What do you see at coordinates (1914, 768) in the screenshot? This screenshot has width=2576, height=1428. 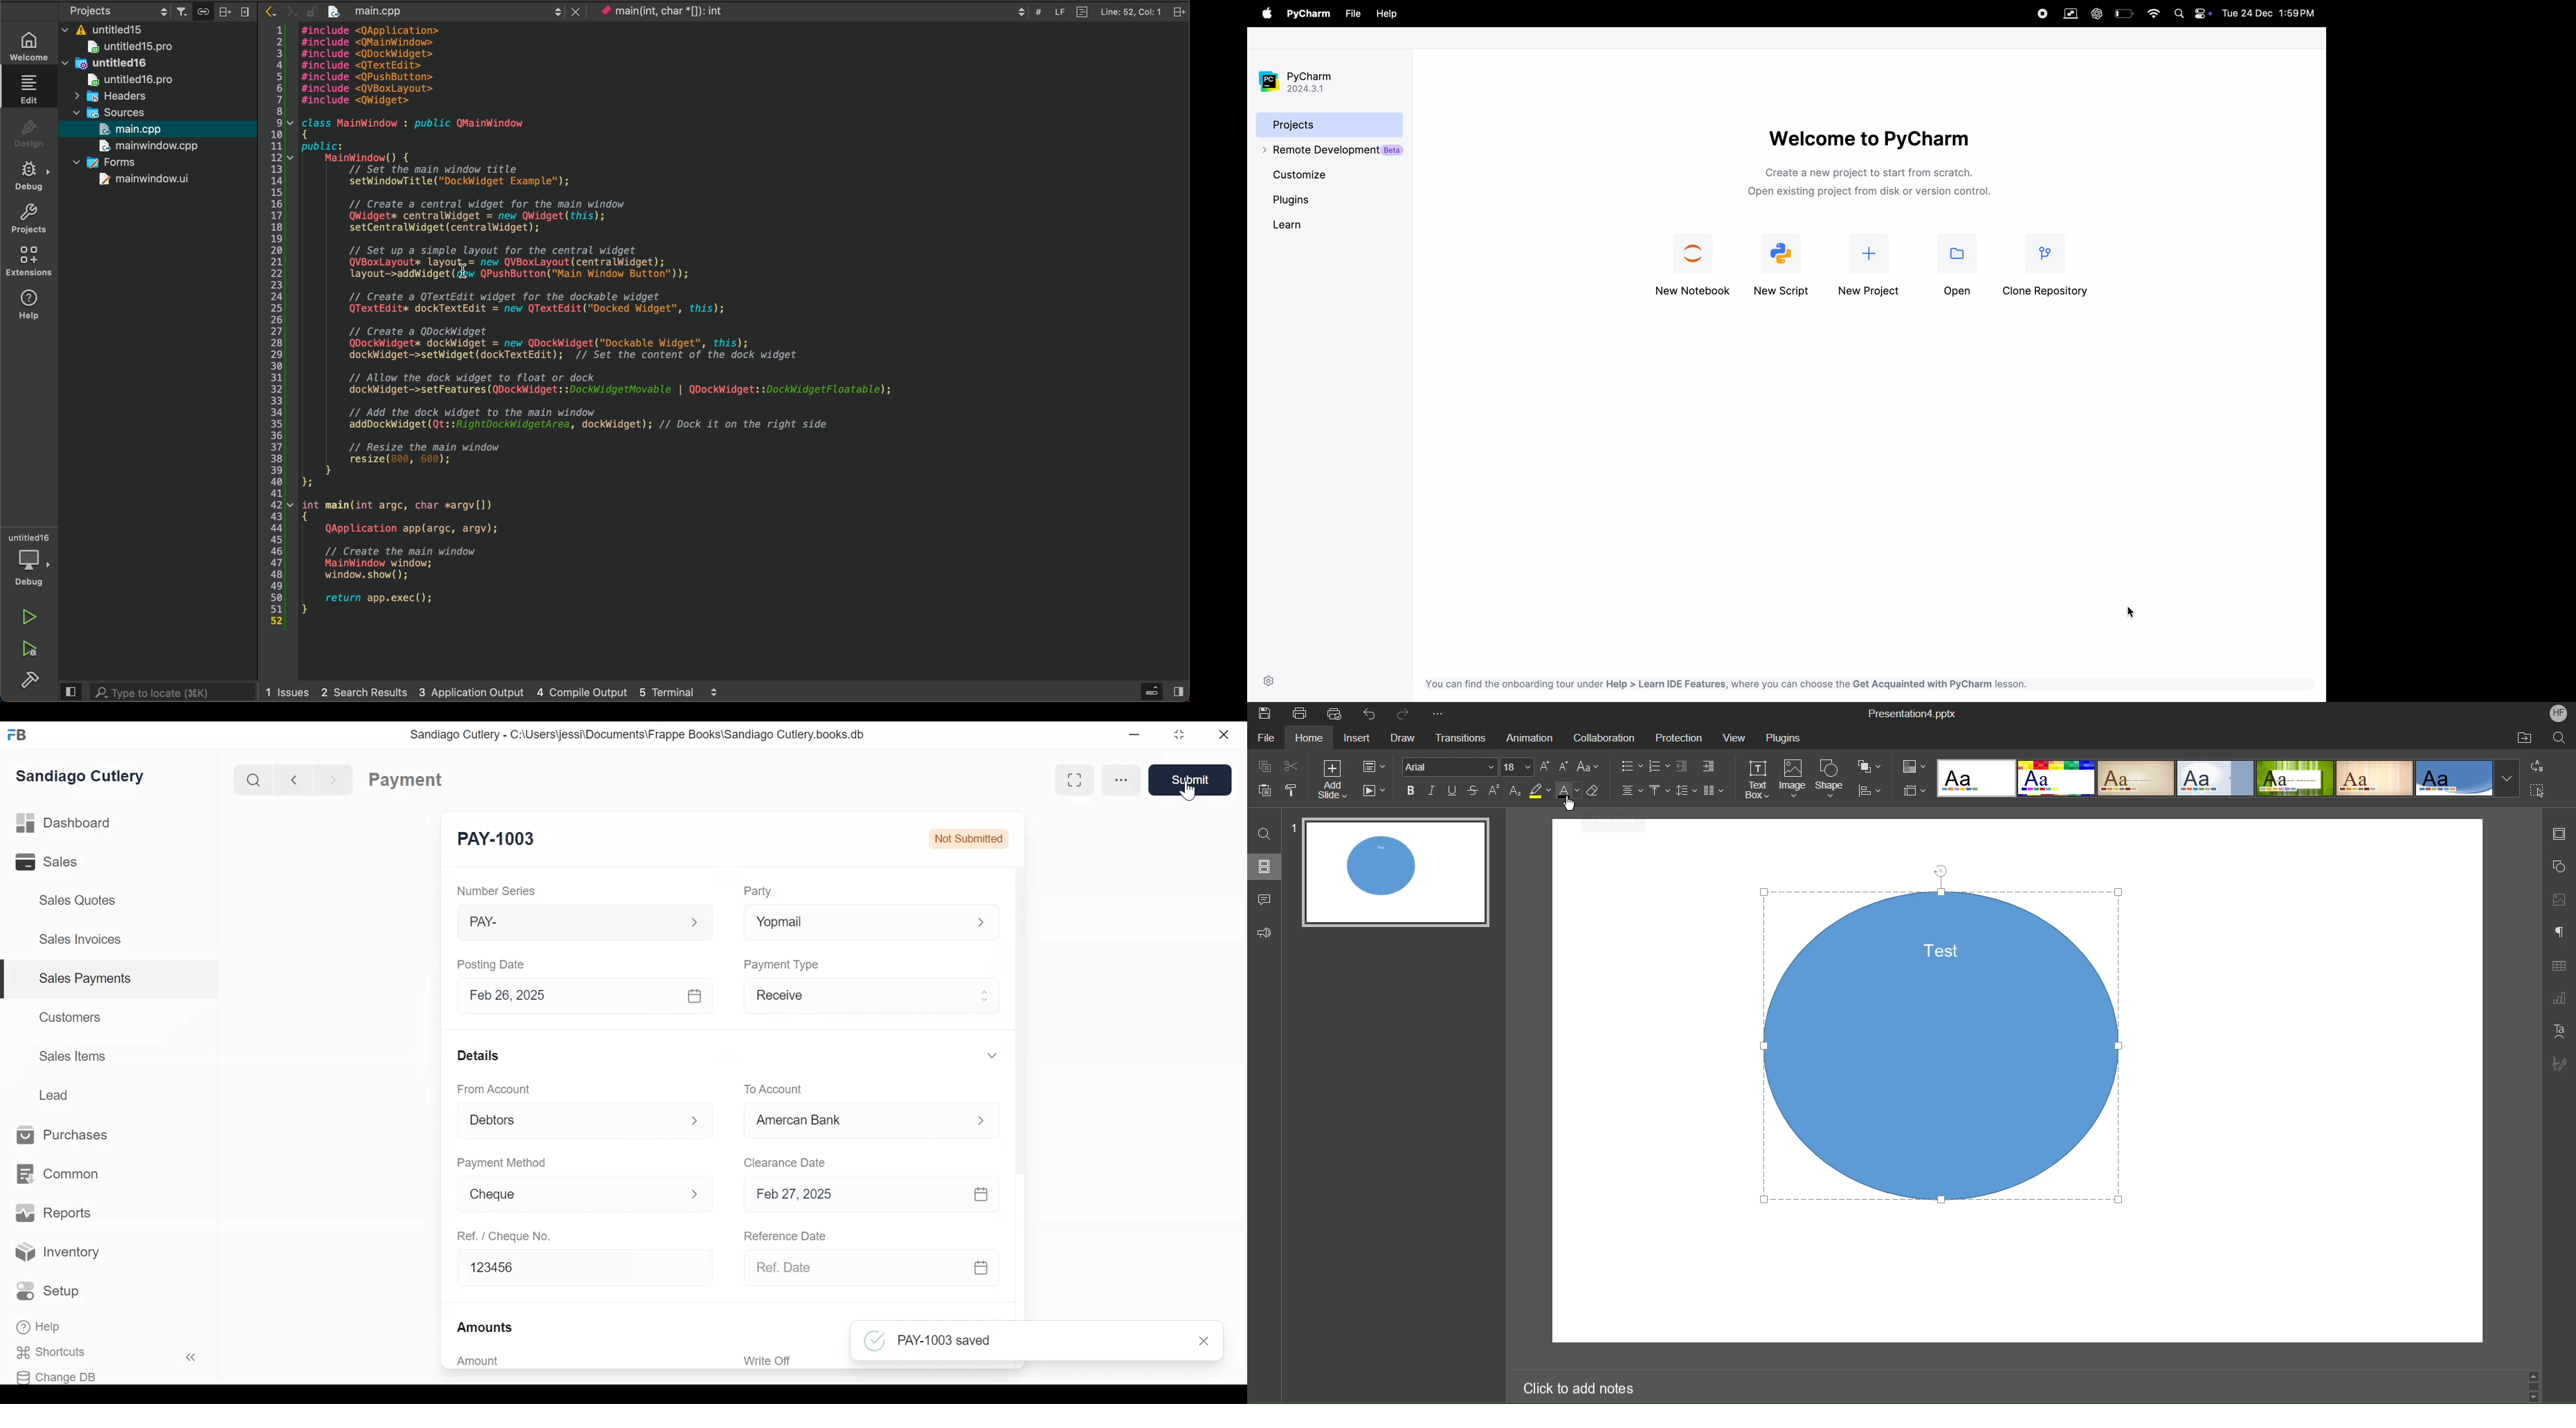 I see `Color` at bounding box center [1914, 768].